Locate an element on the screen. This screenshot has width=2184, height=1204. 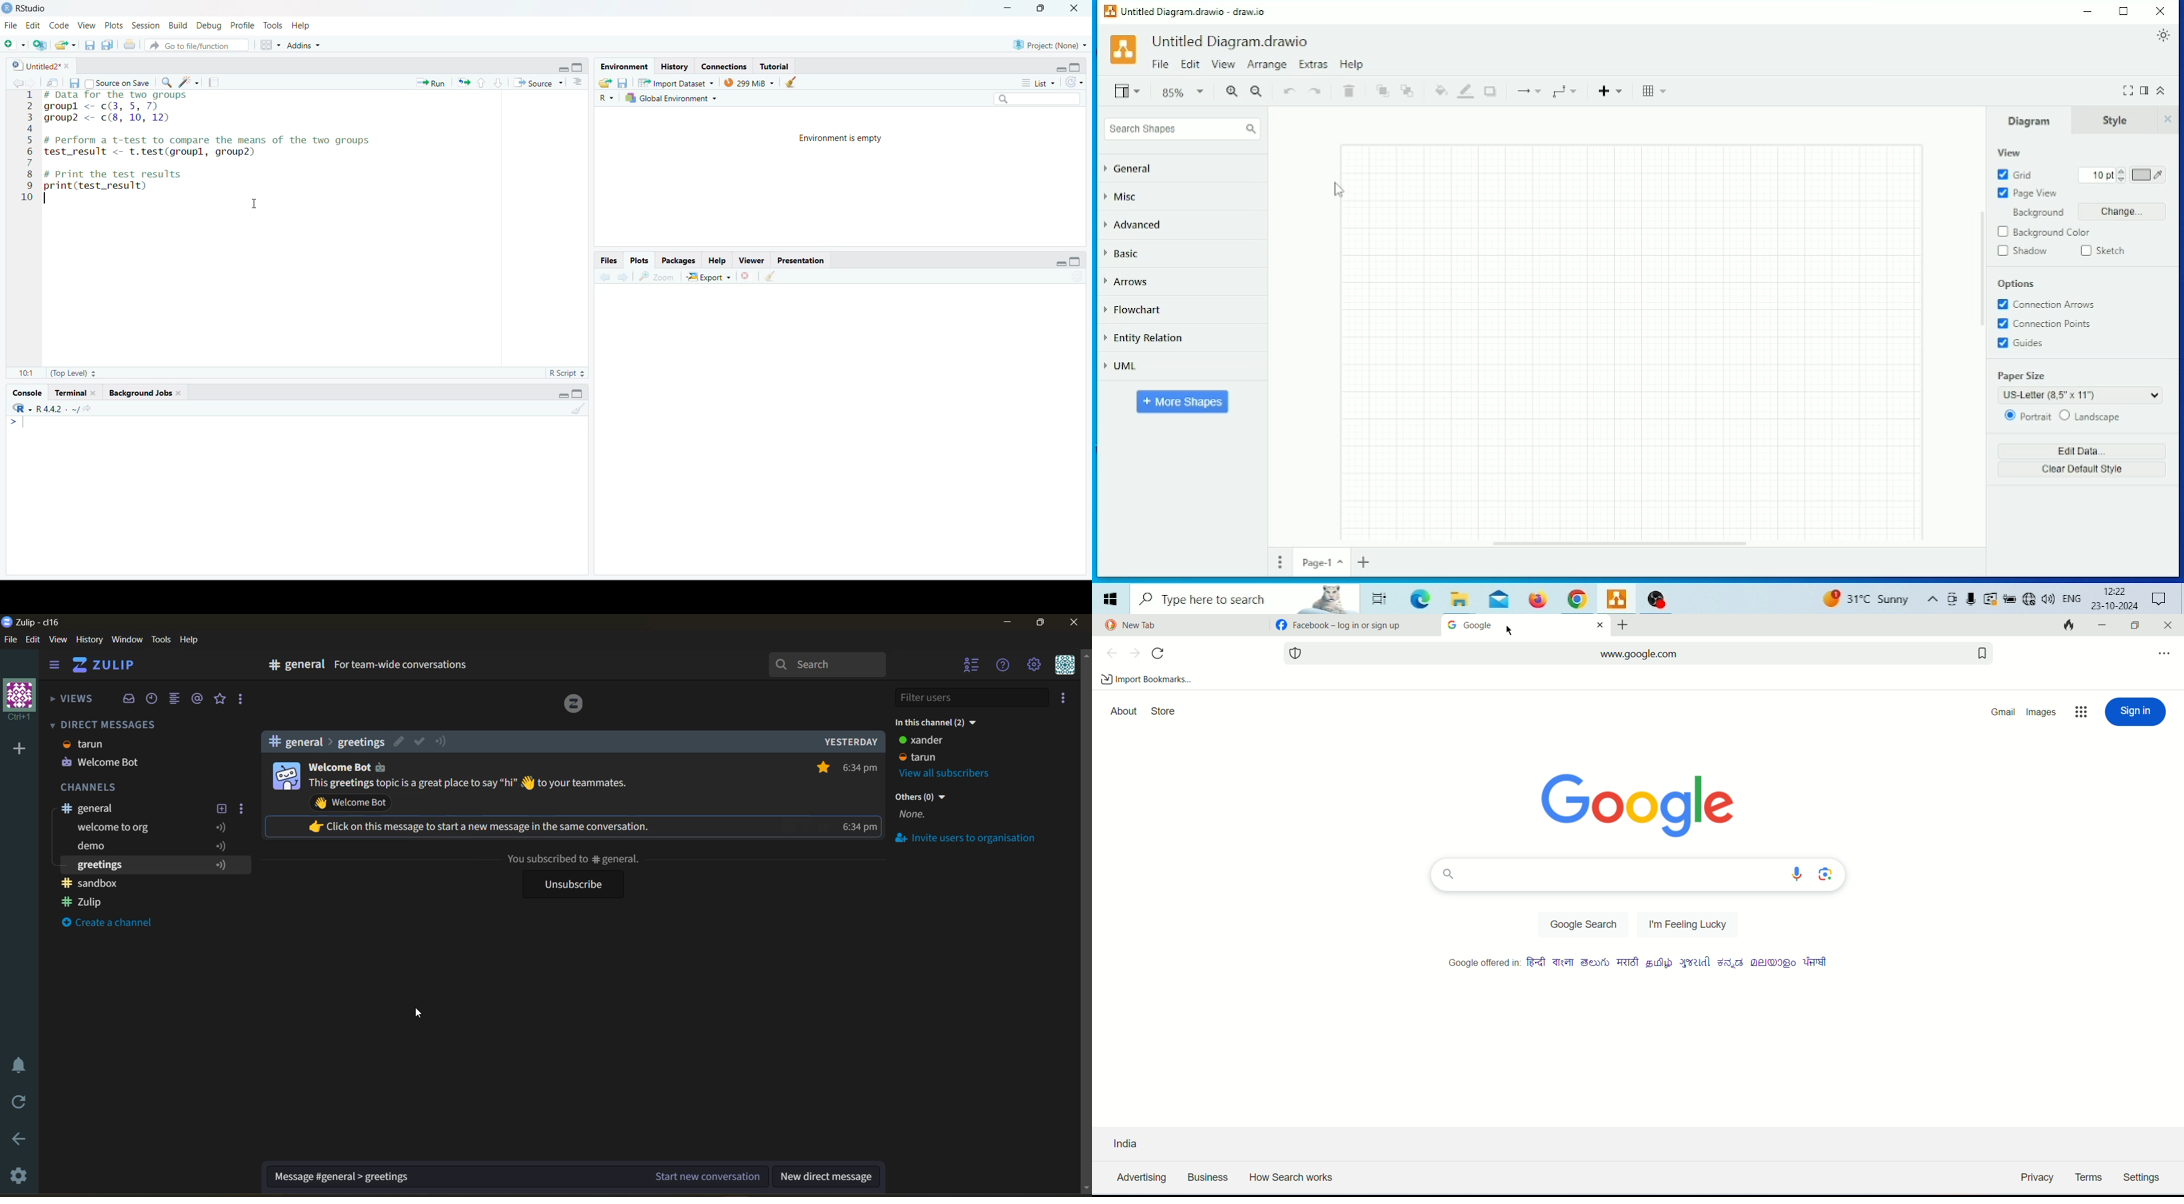
minimize is located at coordinates (1007, 7).